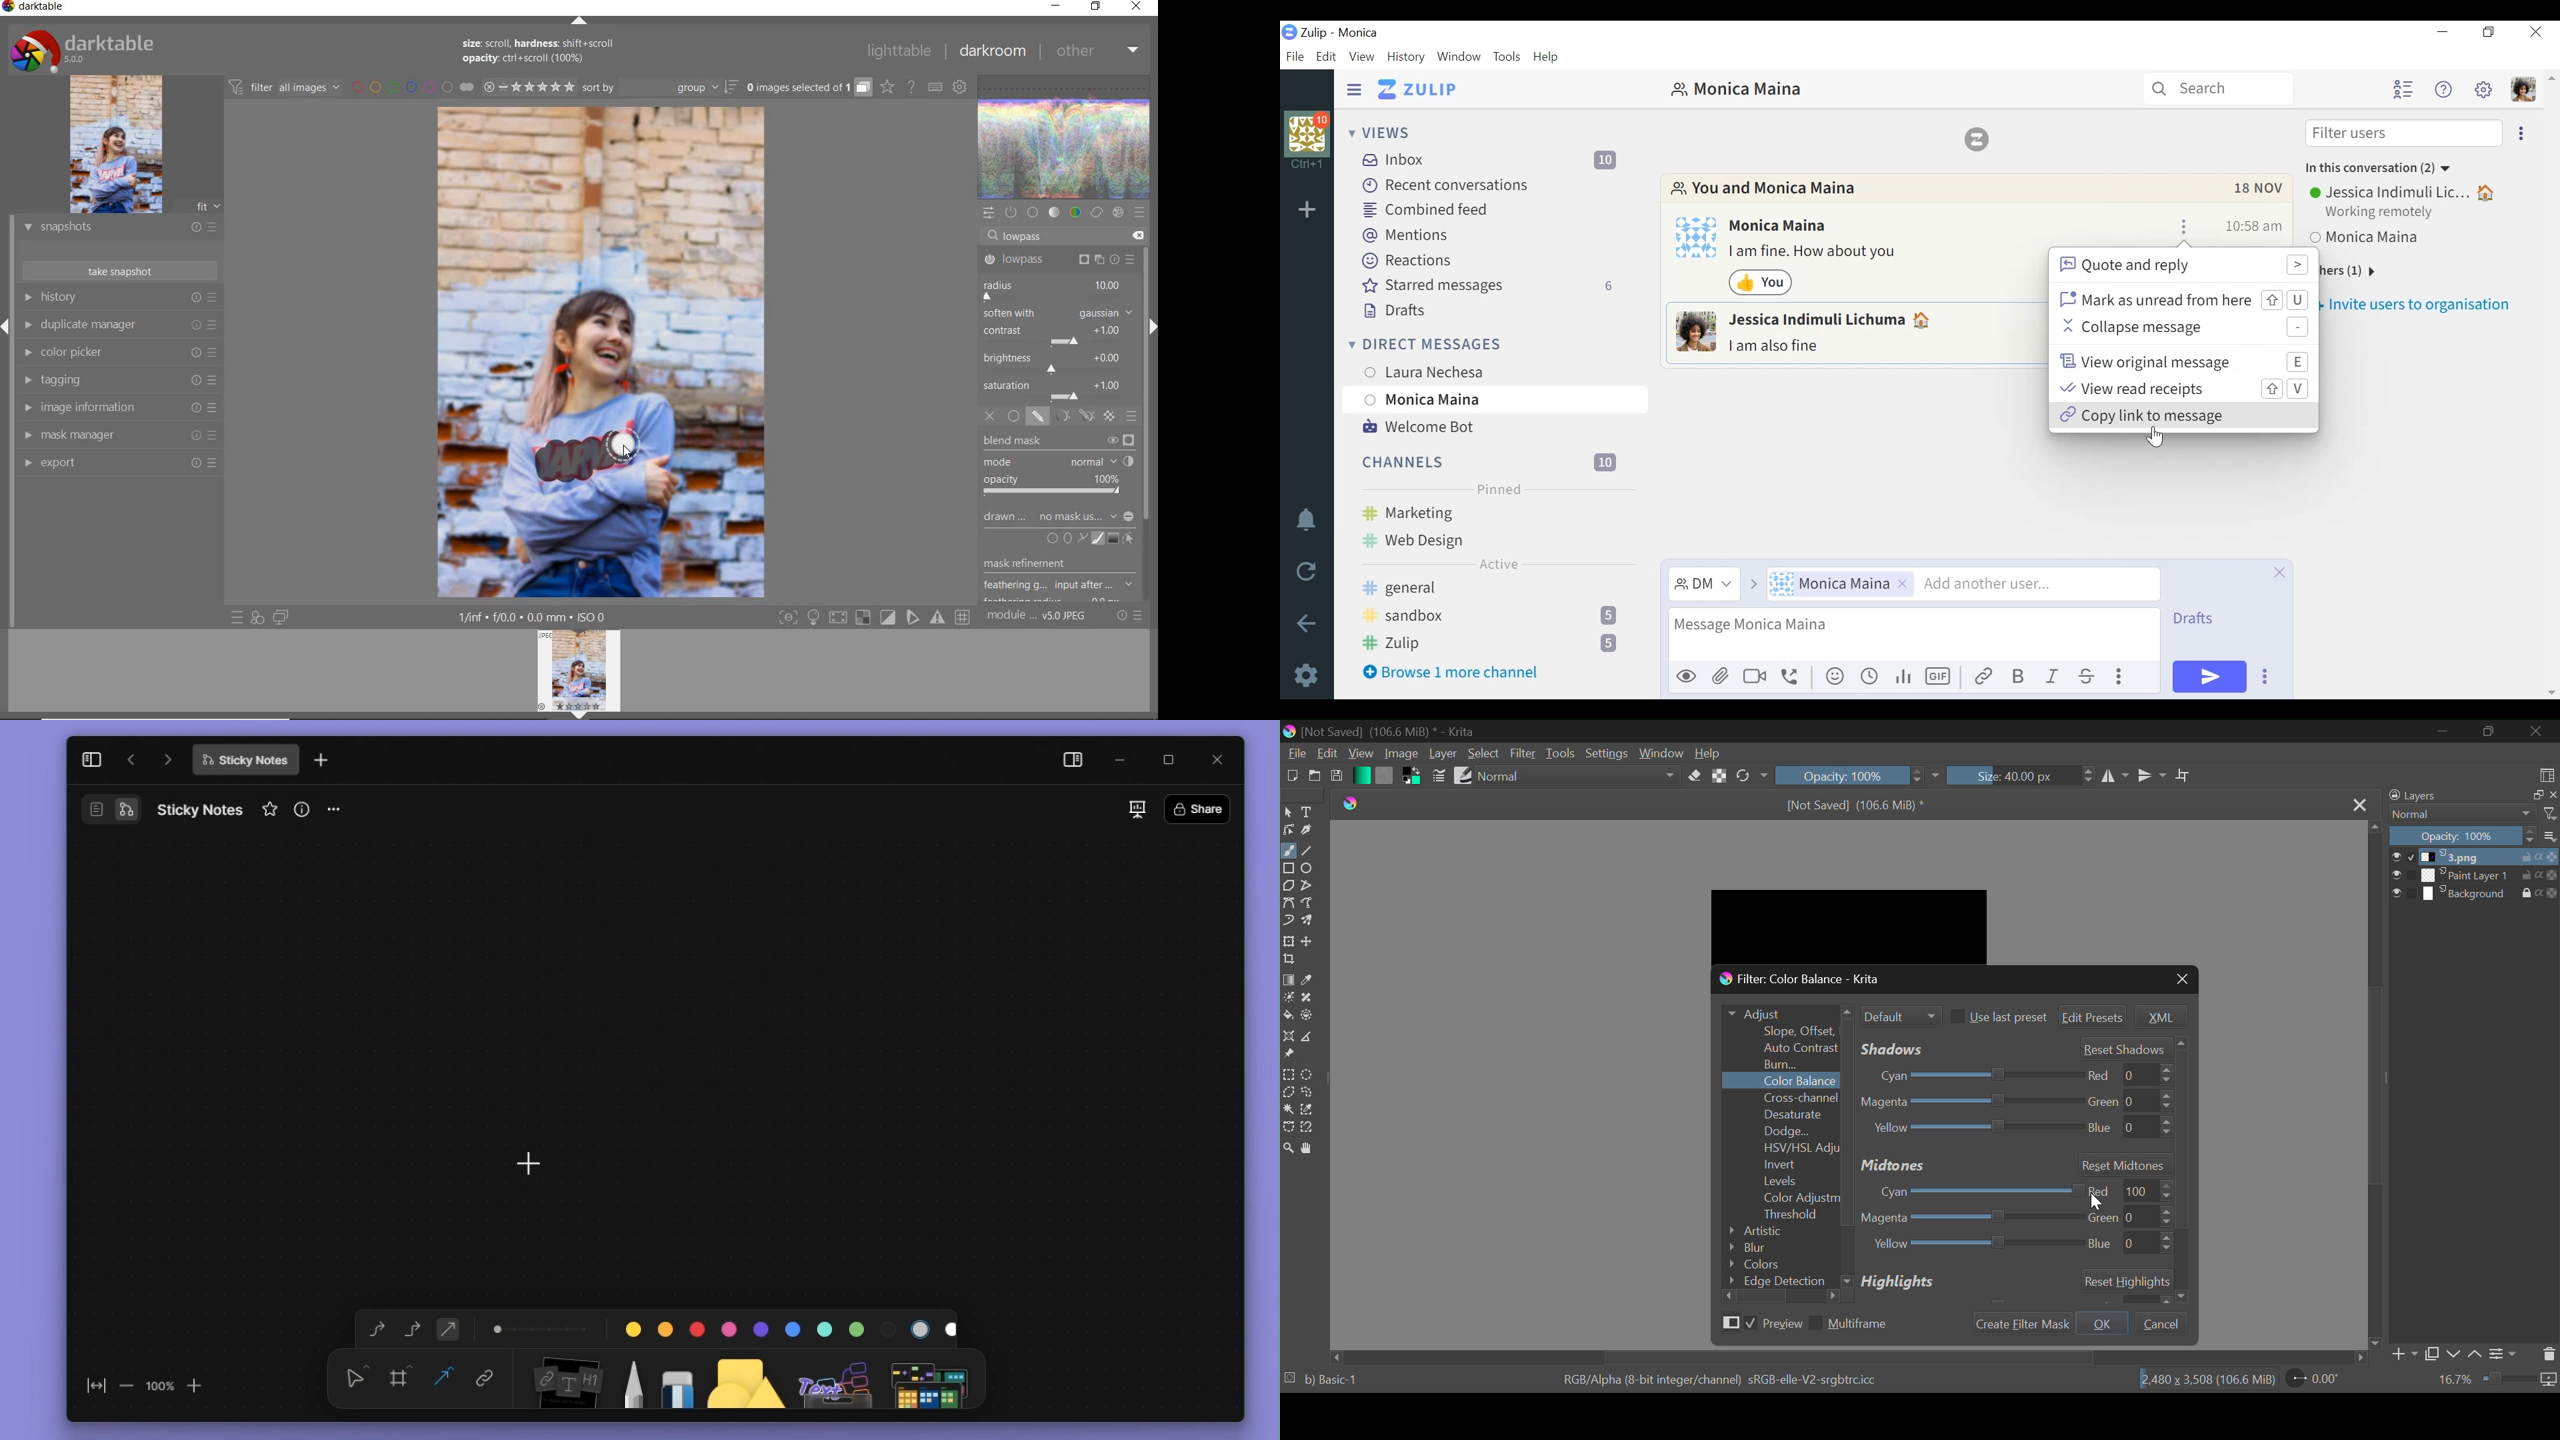  What do you see at coordinates (785, 1325) in the screenshot?
I see `color pallete` at bounding box center [785, 1325].